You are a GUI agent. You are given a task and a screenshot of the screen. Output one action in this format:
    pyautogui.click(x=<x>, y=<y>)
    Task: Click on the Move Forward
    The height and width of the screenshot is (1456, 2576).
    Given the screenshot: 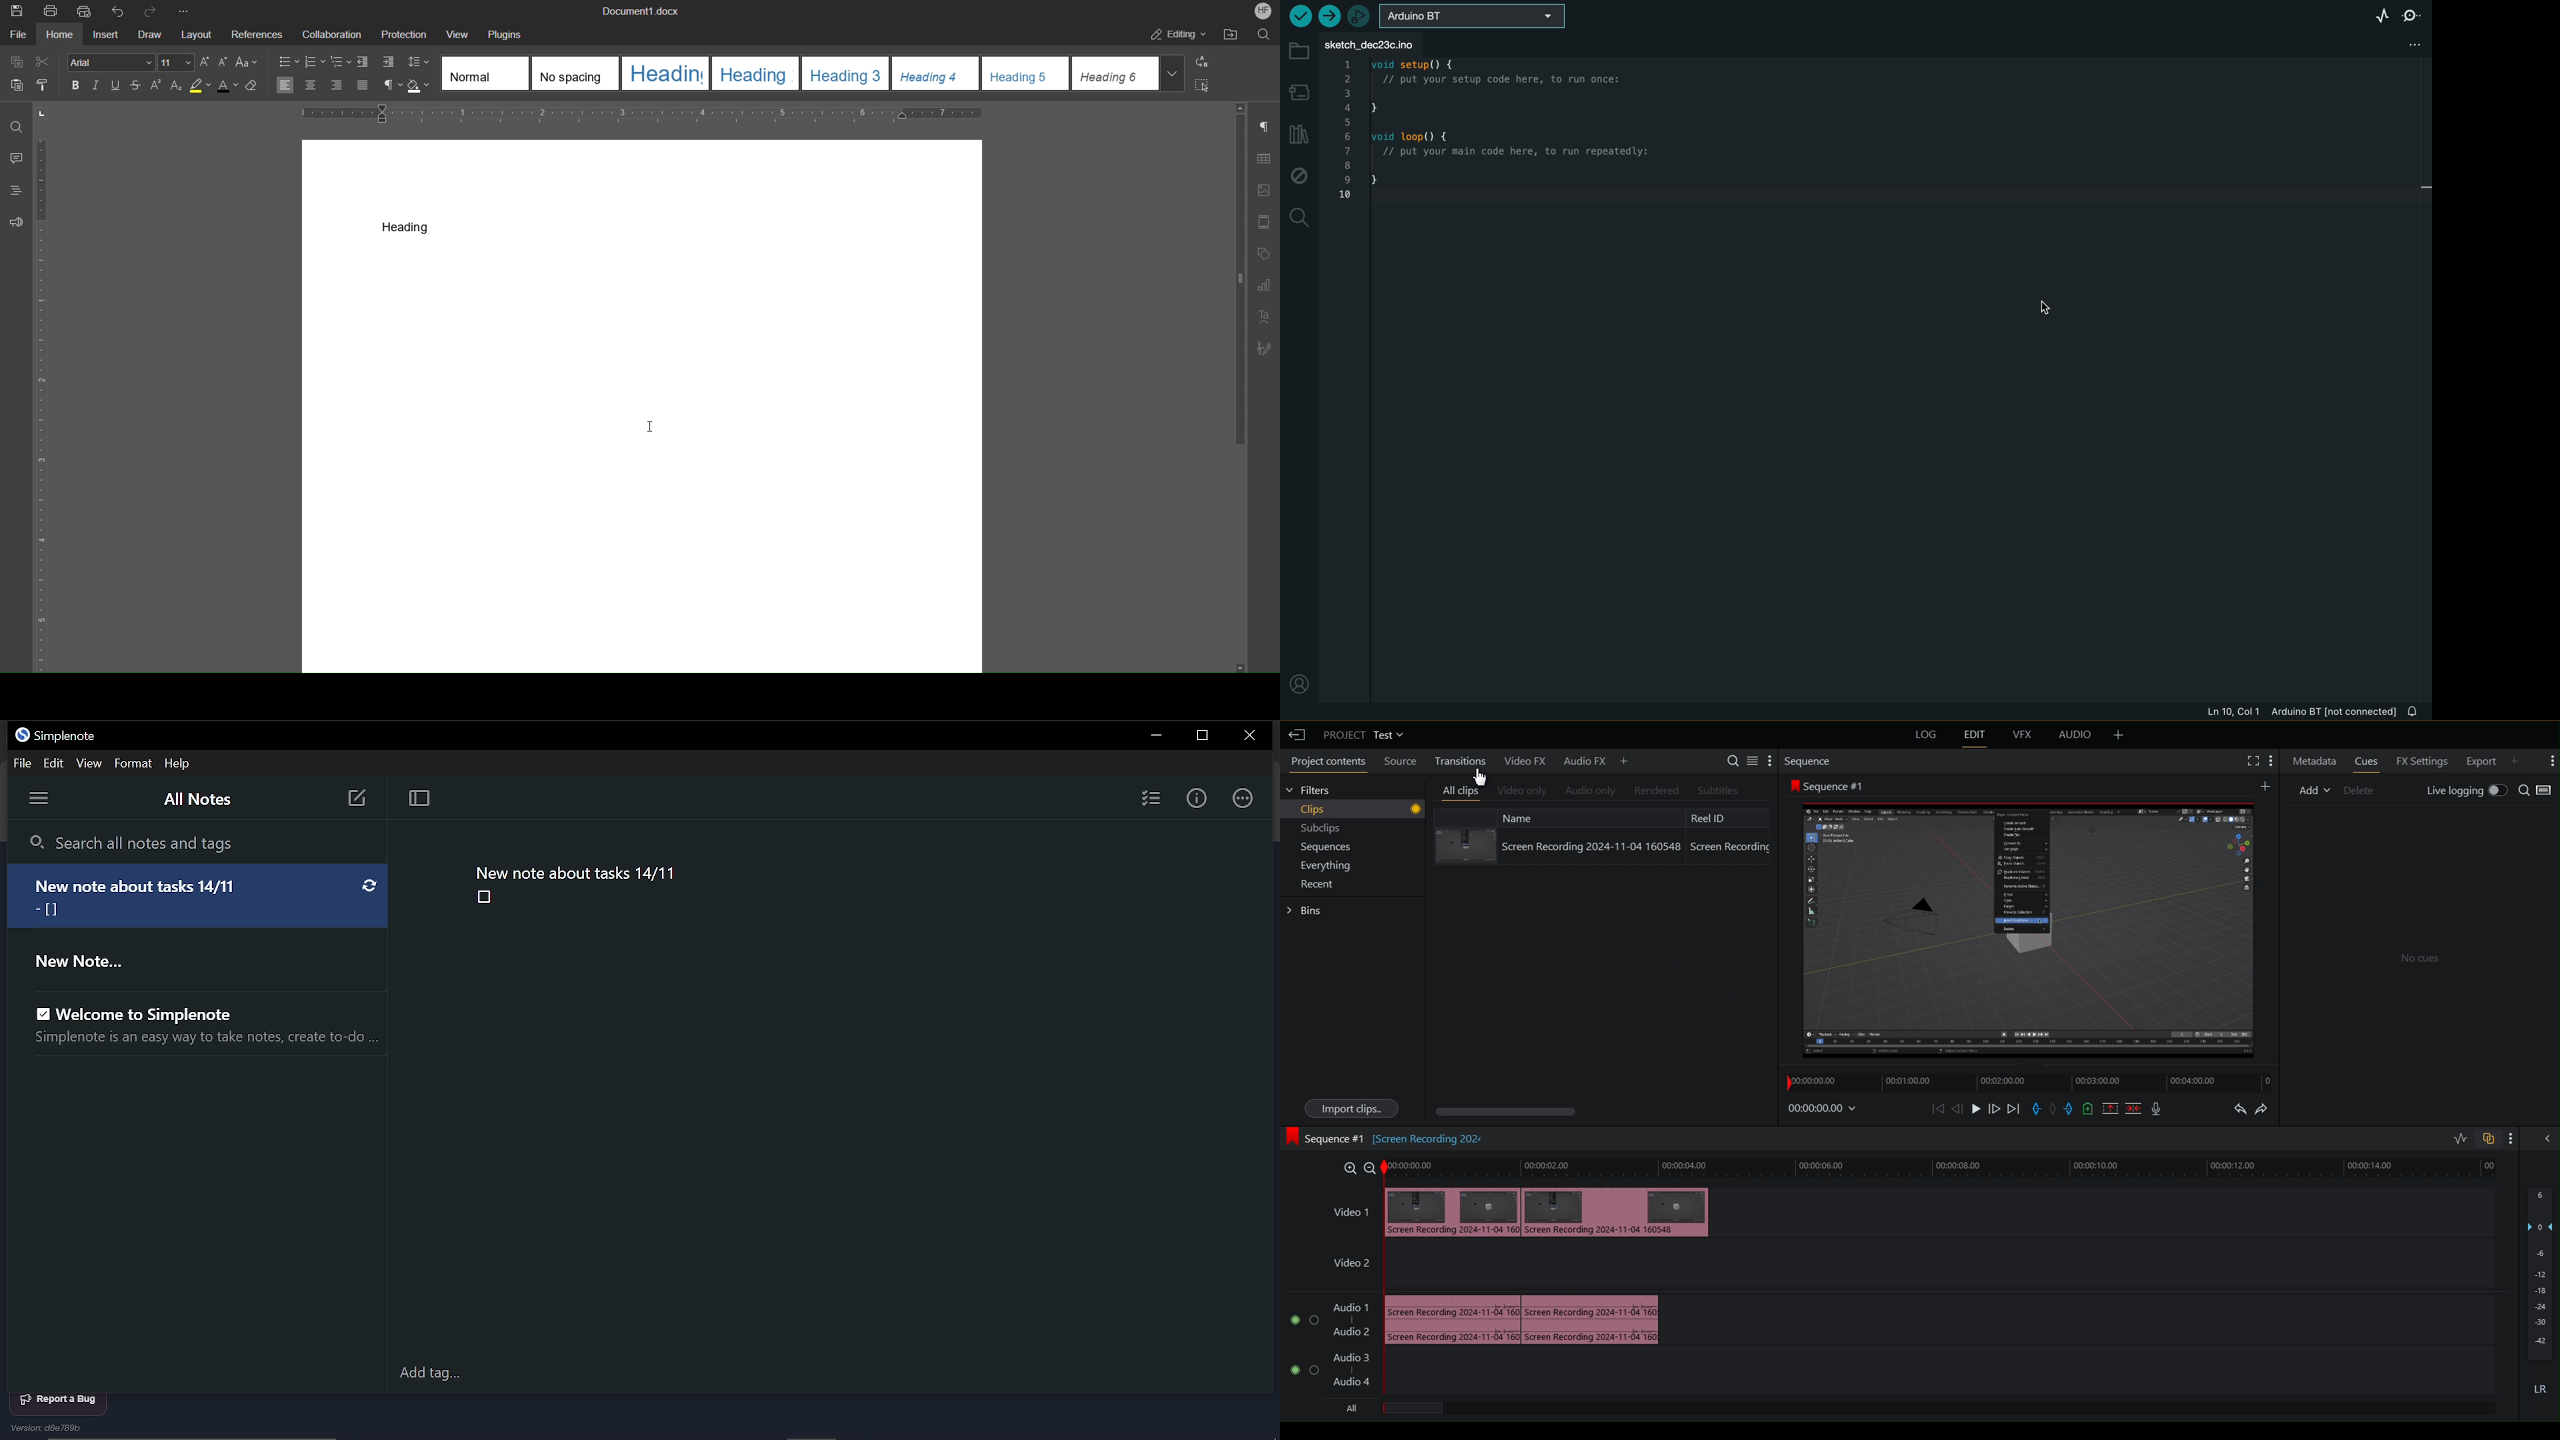 What is the action you would take?
    pyautogui.click(x=1994, y=1109)
    